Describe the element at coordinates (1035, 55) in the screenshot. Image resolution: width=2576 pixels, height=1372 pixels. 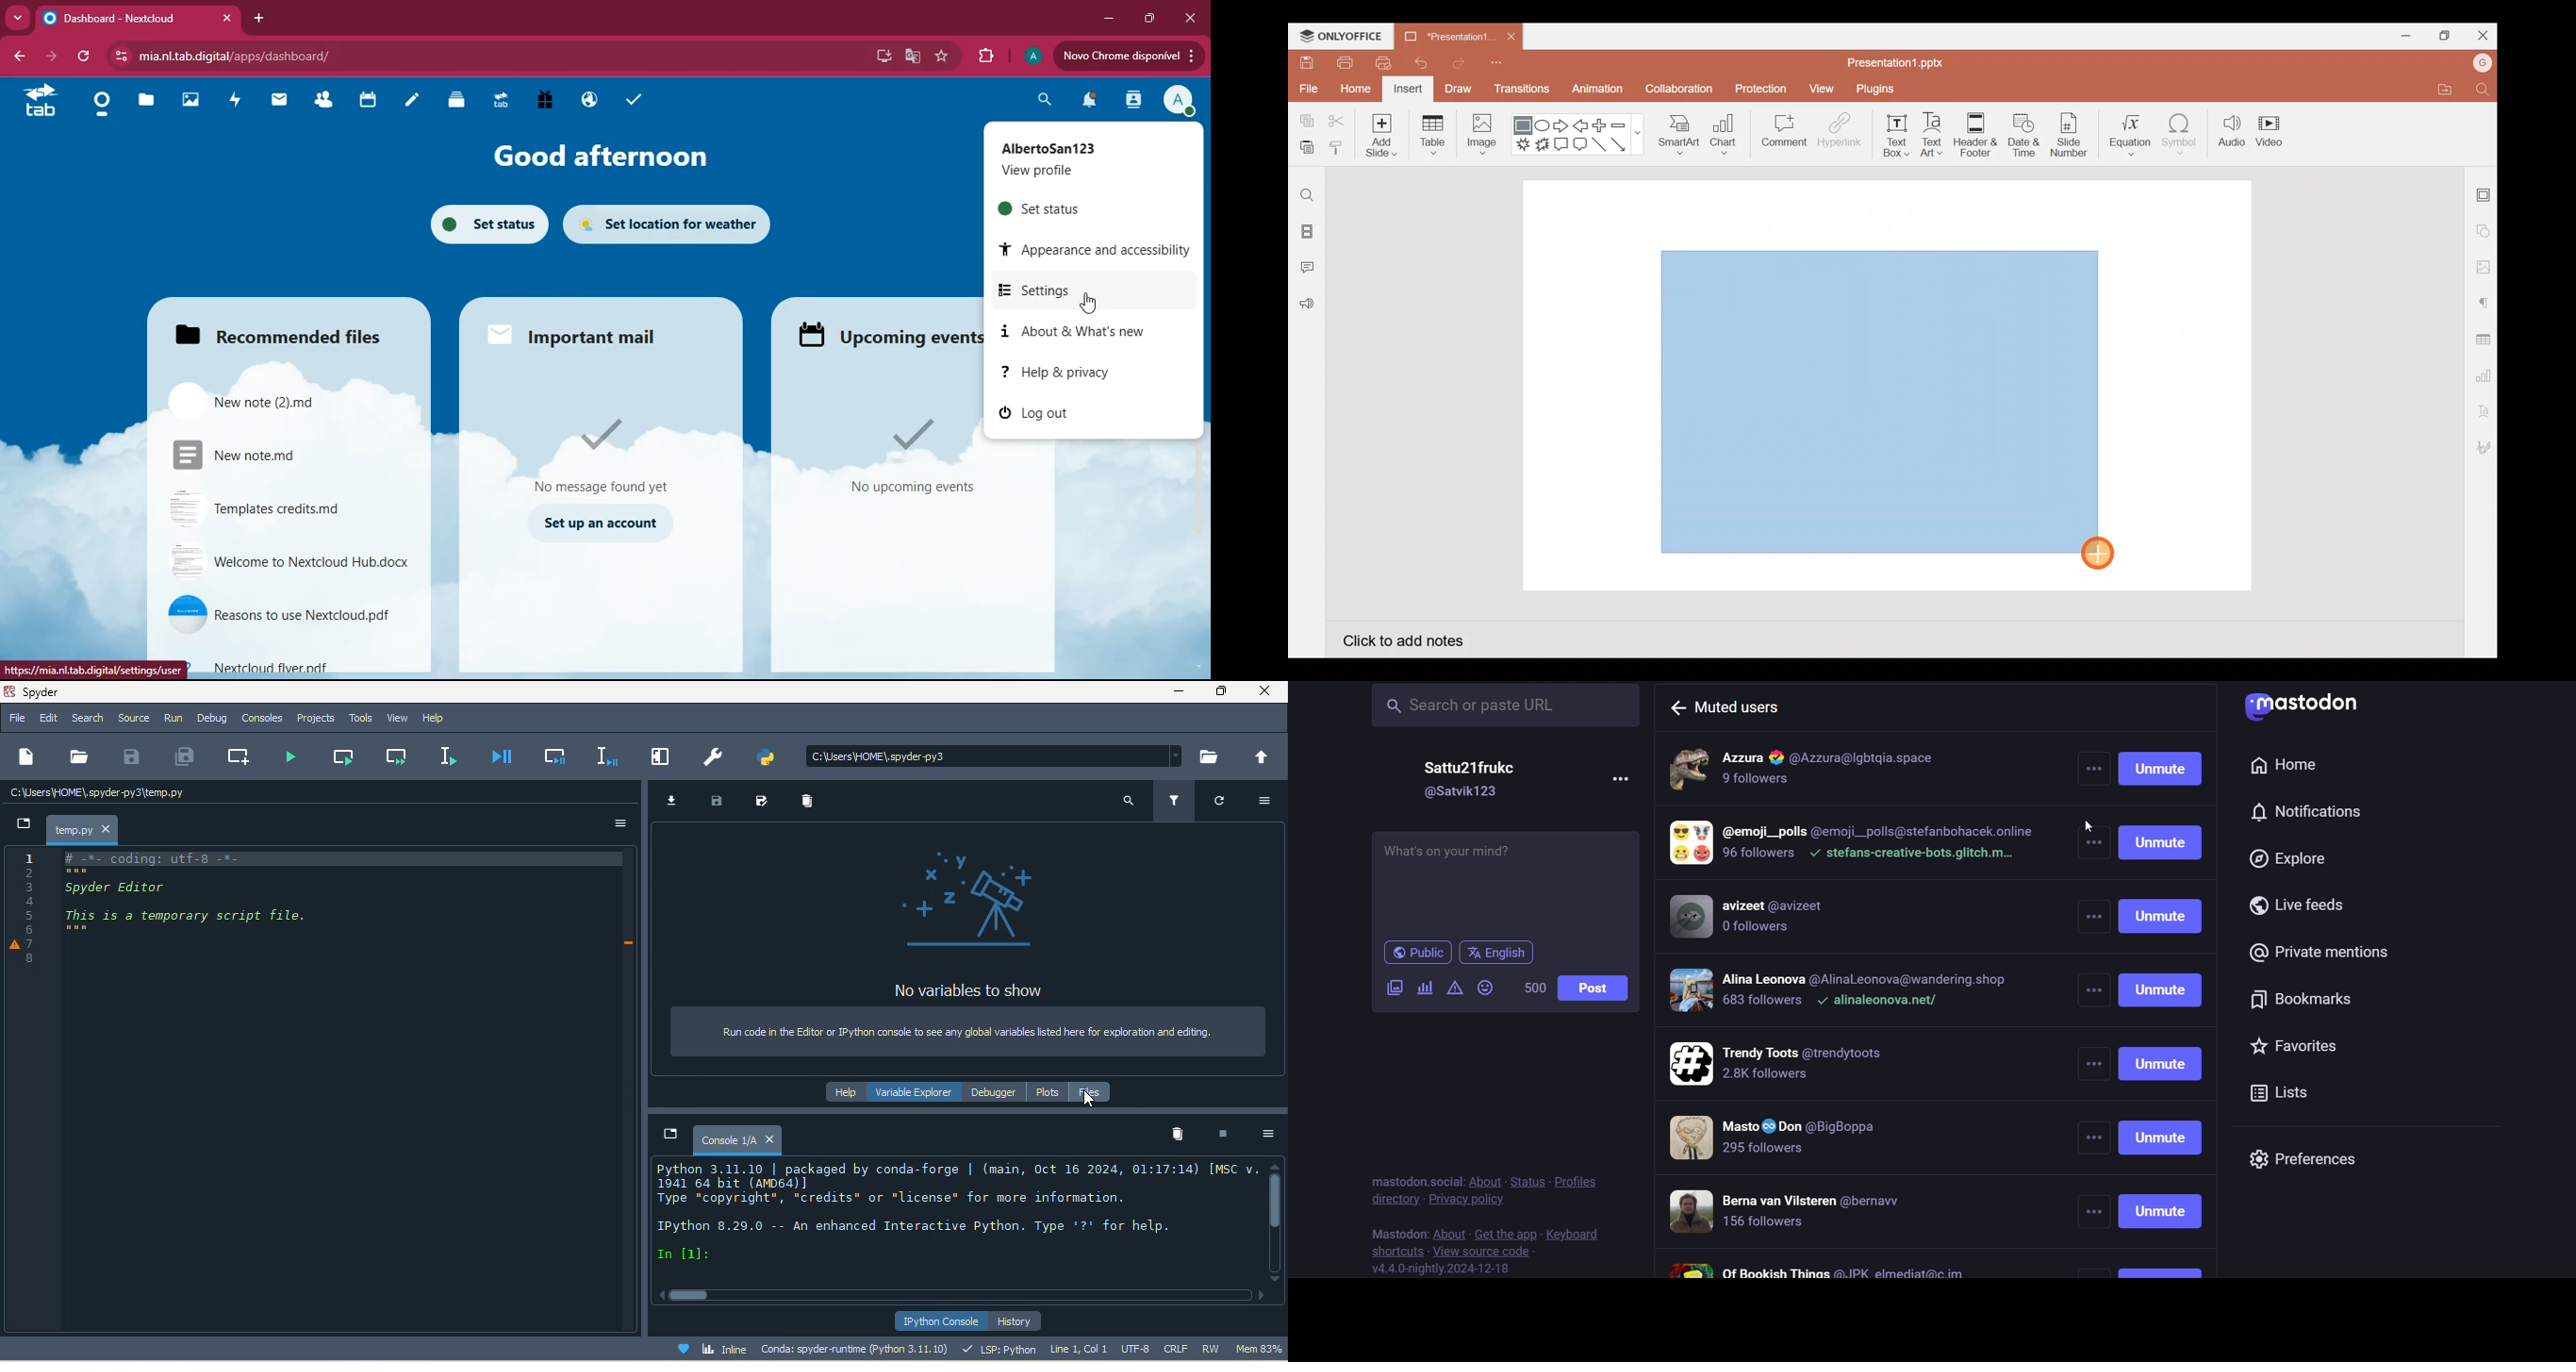
I see `profile` at that location.